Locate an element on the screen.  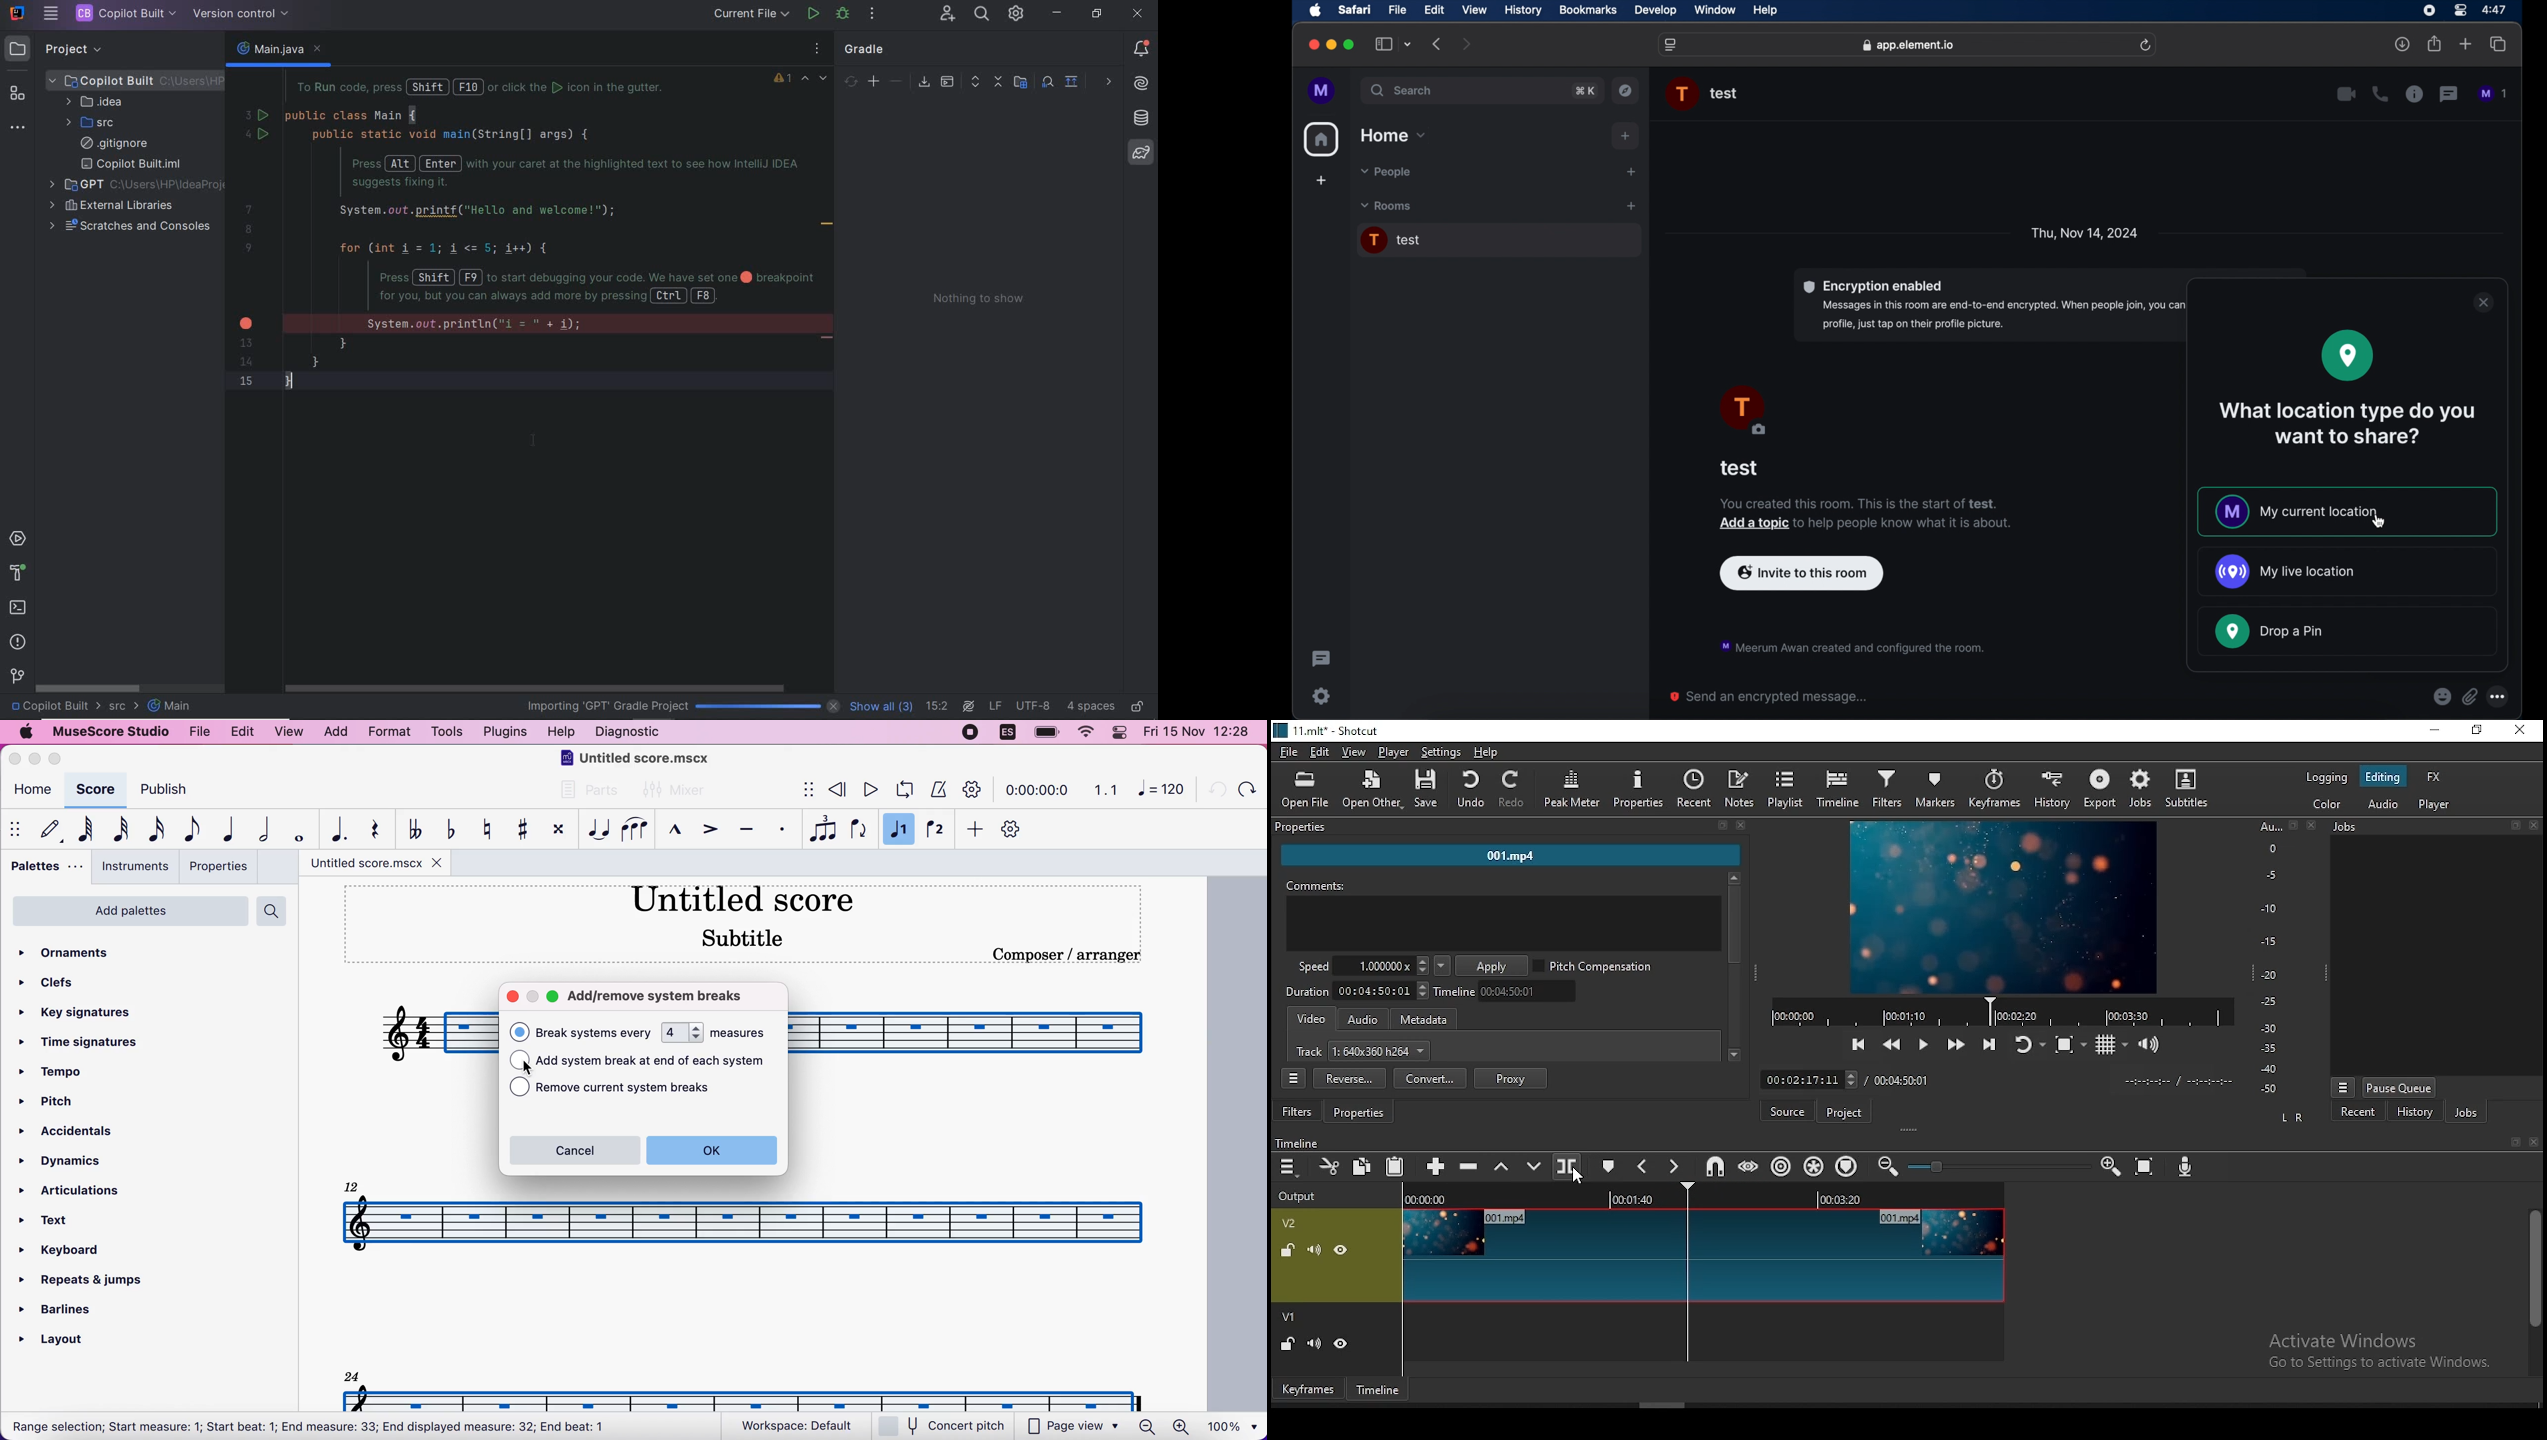
line separator is located at coordinates (998, 707).